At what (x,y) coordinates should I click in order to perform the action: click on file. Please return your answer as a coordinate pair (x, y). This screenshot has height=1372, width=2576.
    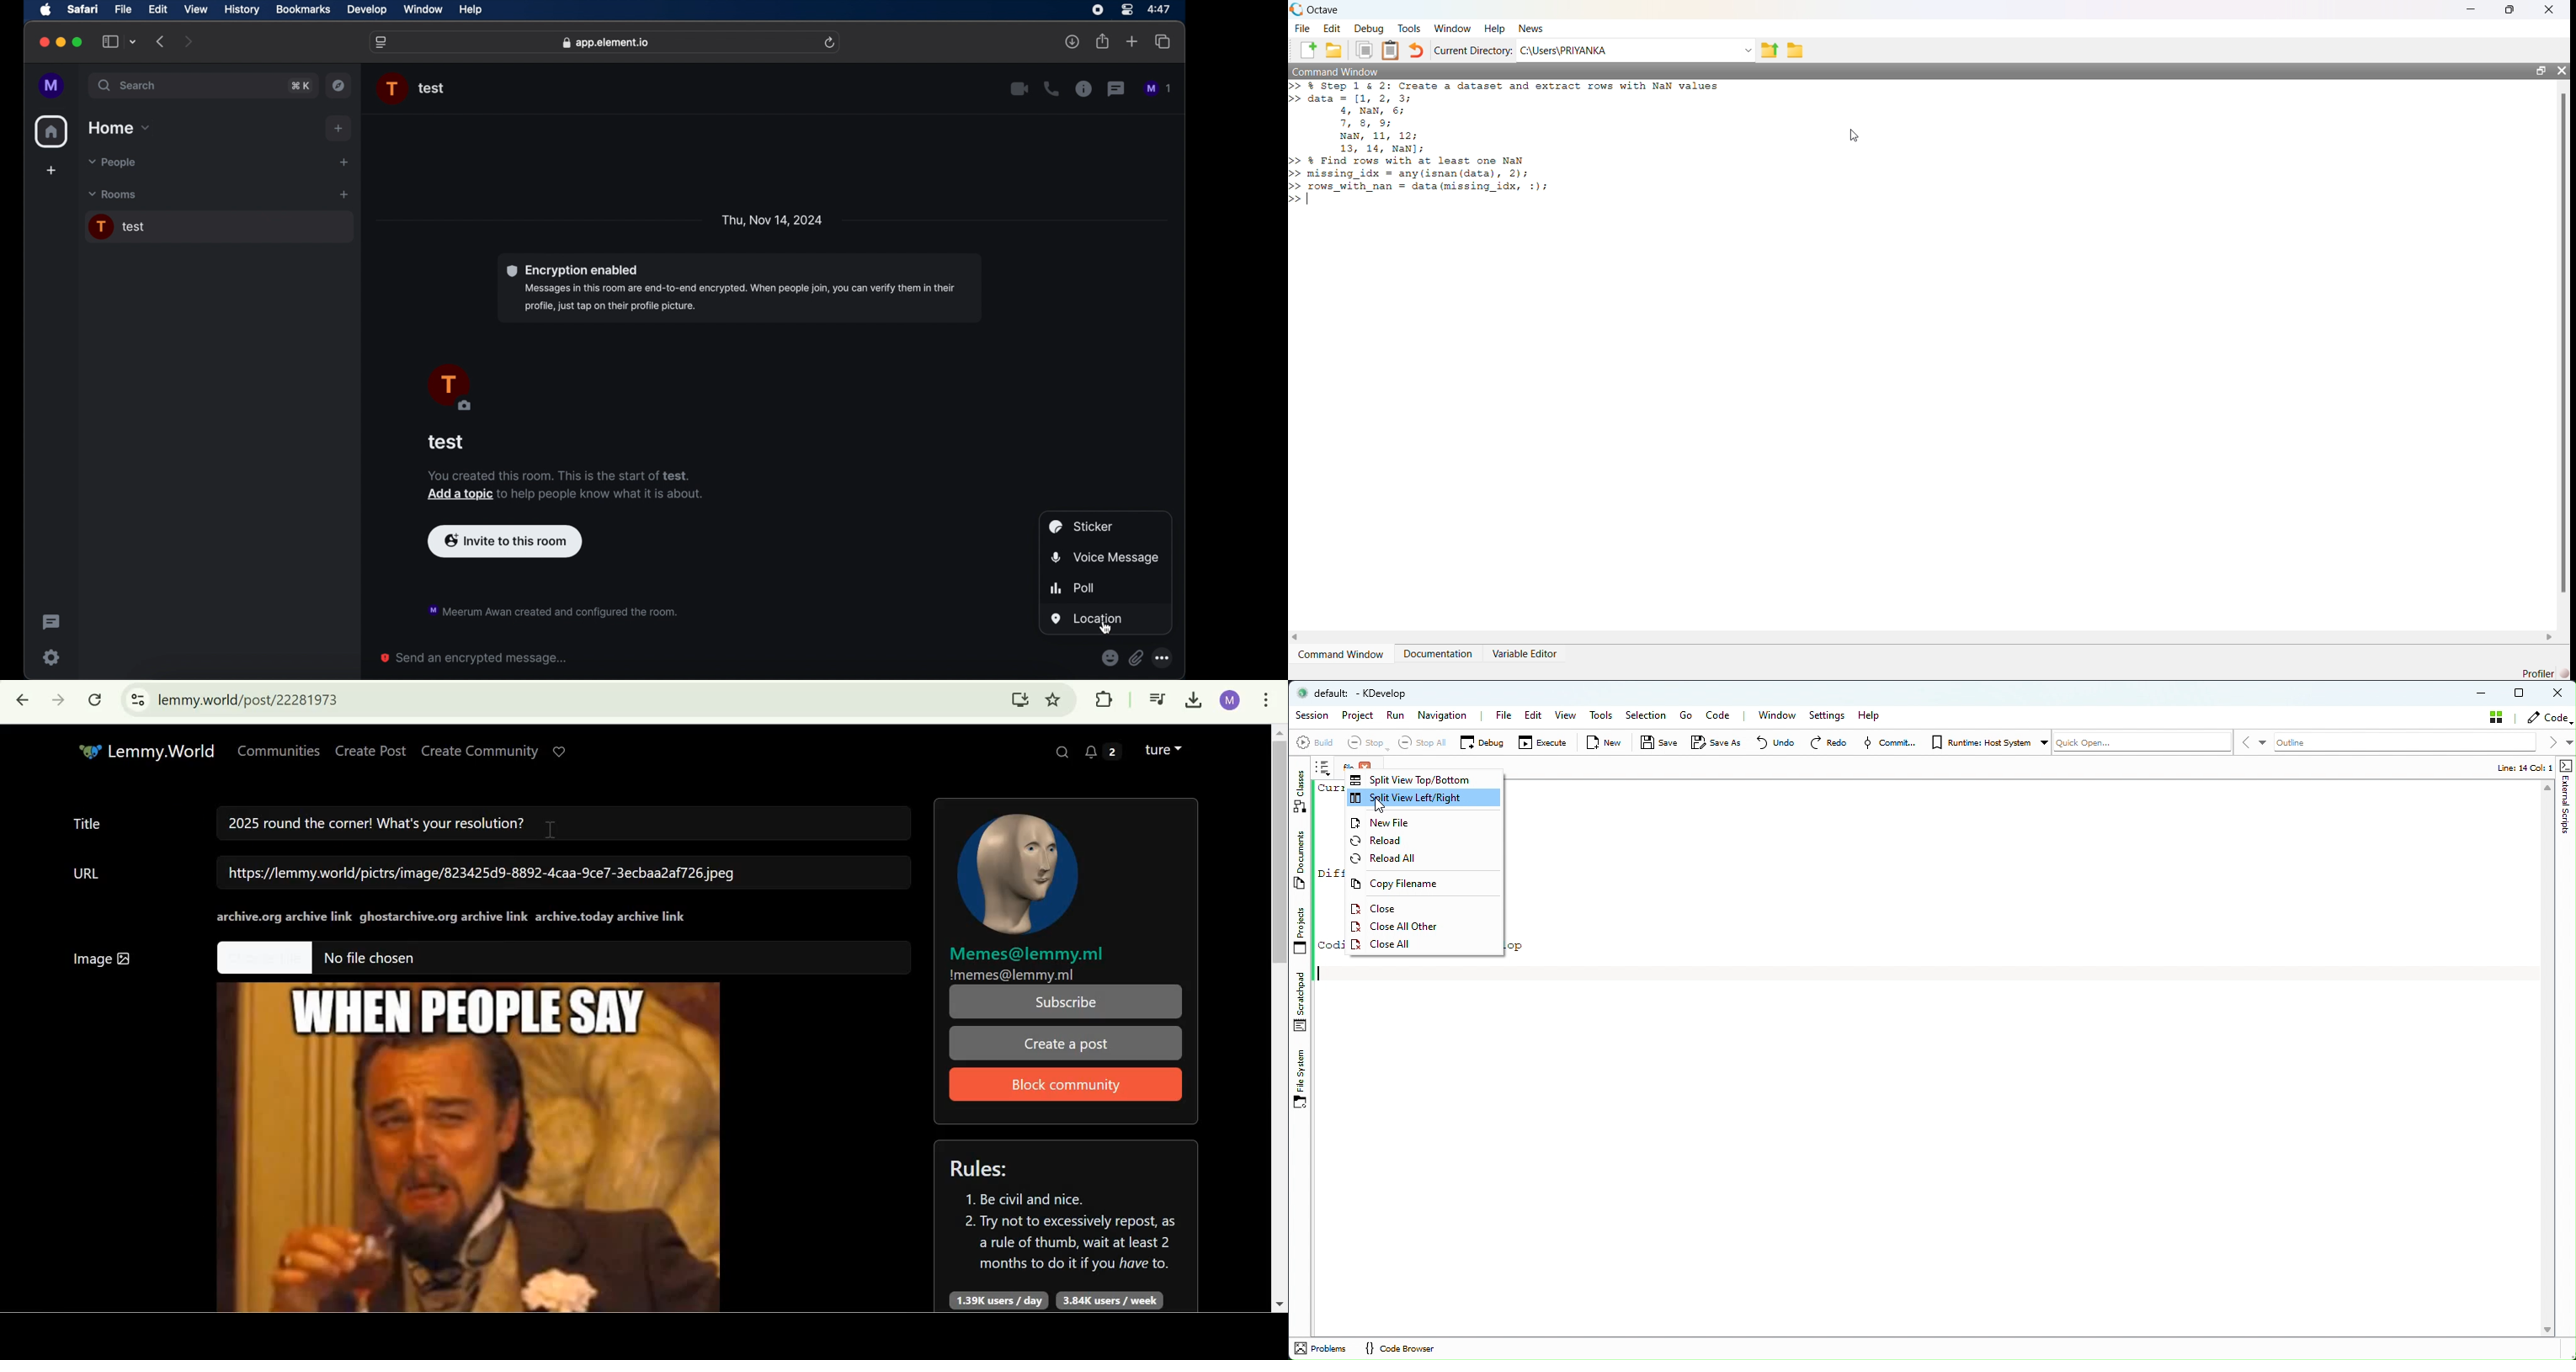
    Looking at the image, I should click on (124, 9).